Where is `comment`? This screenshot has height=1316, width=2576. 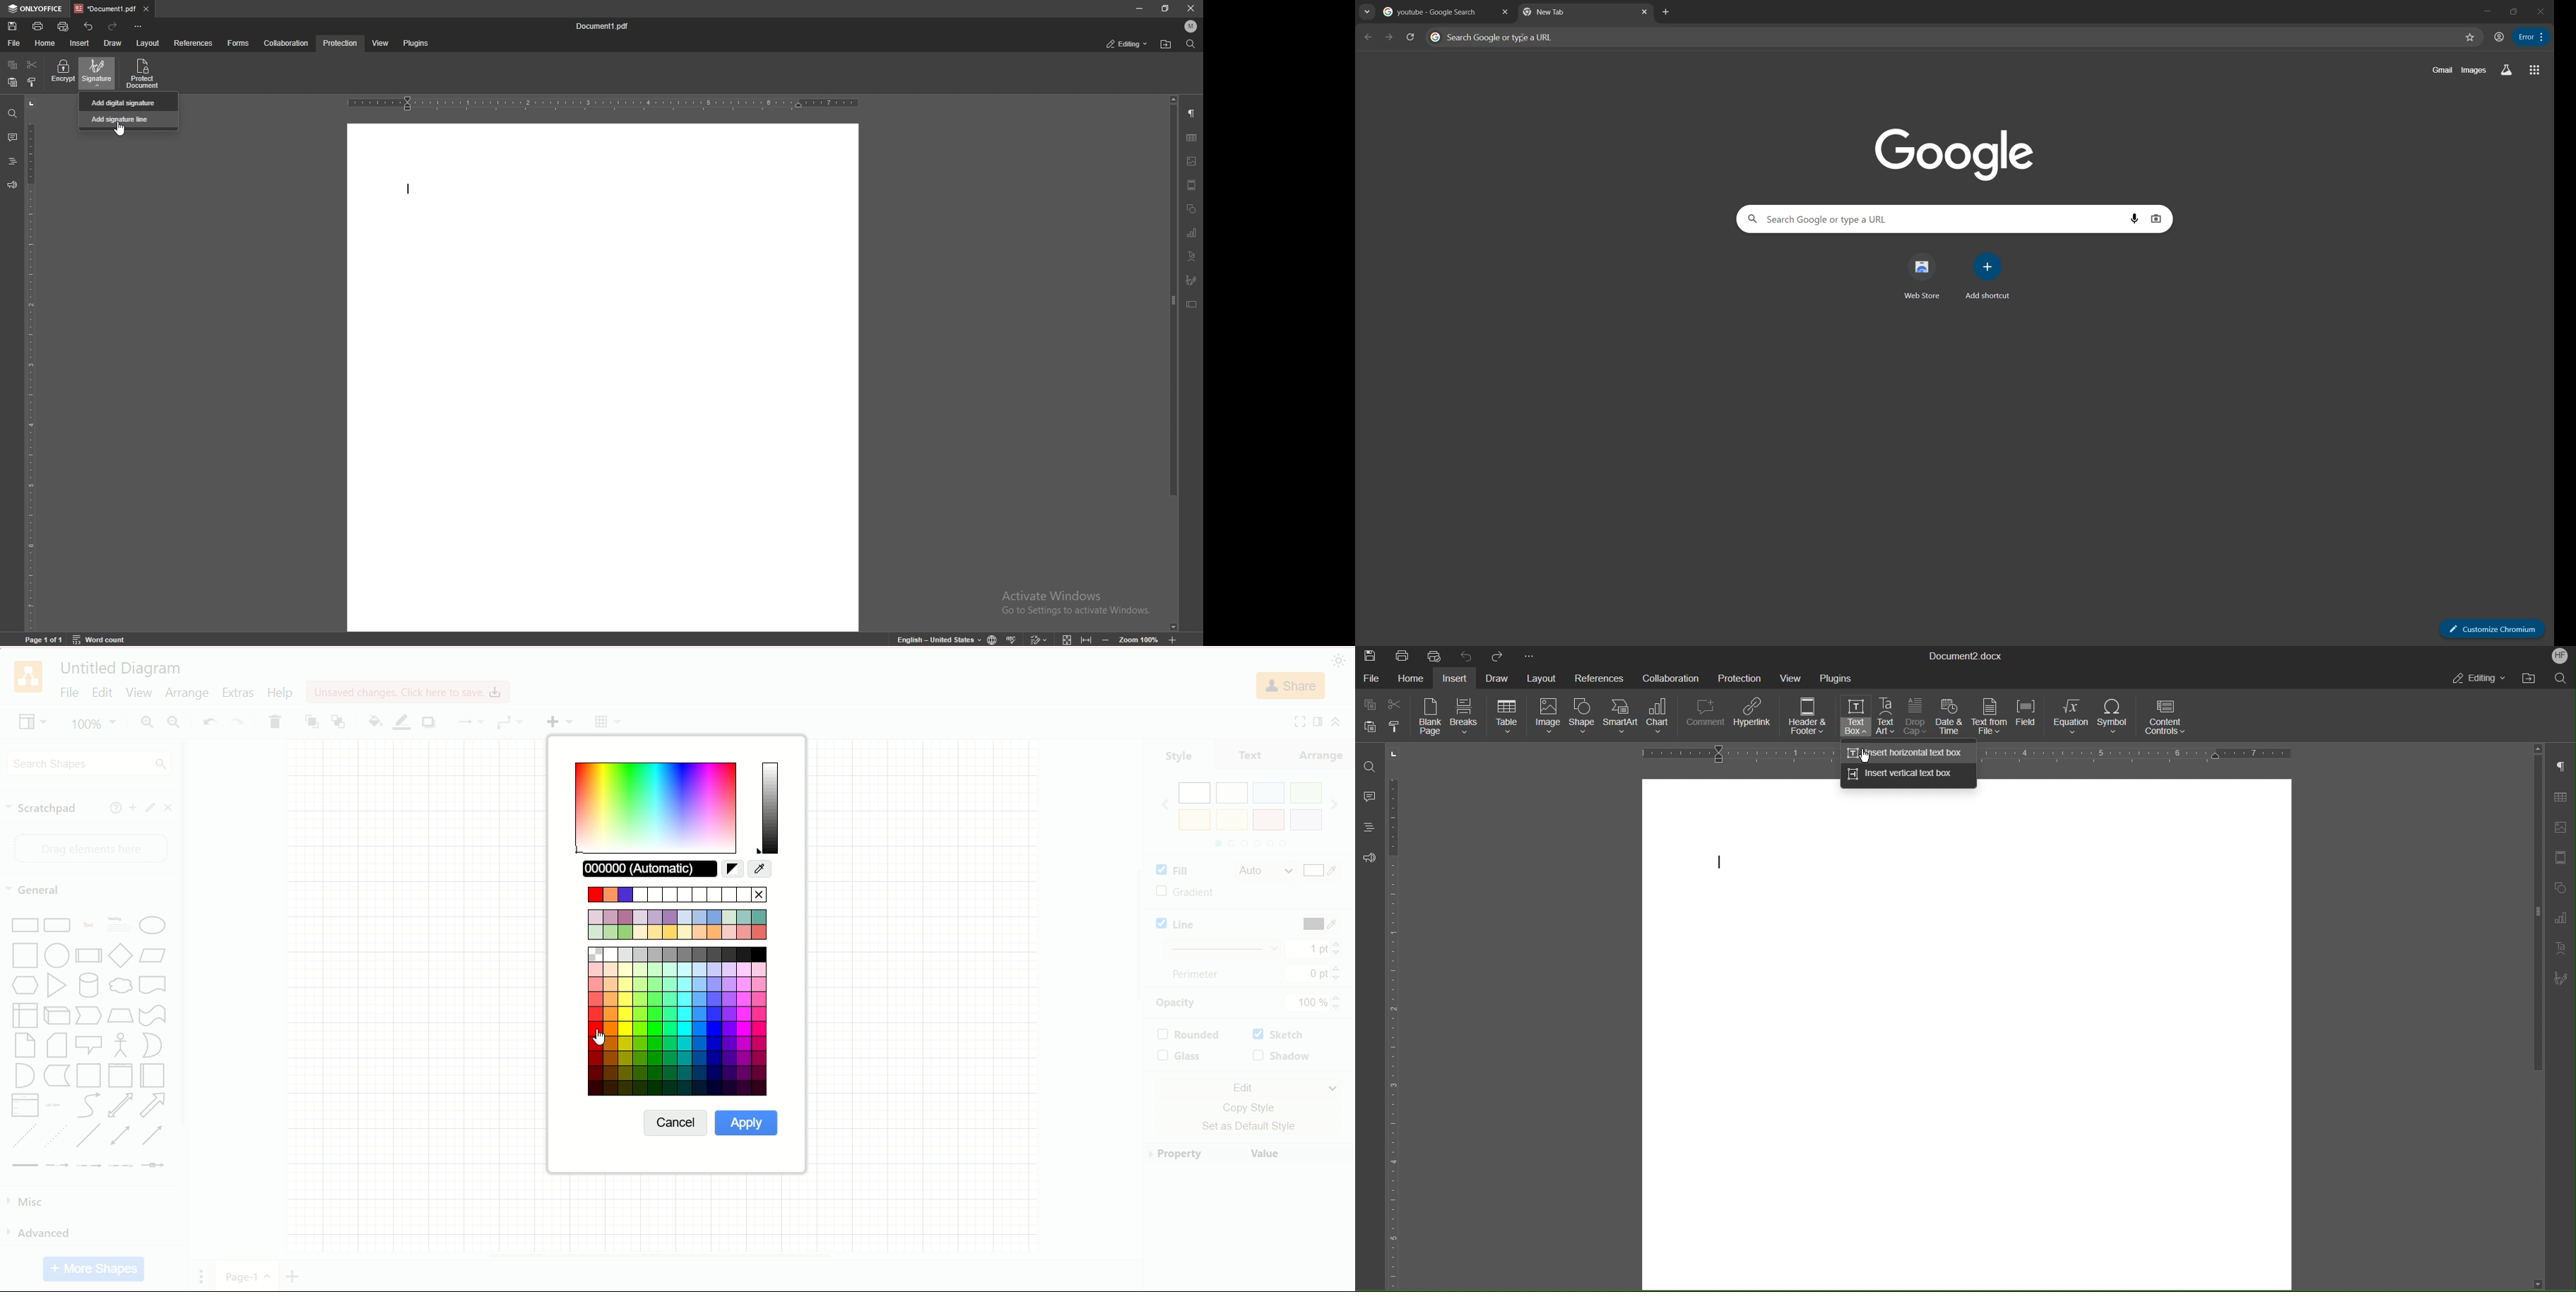 comment is located at coordinates (11, 137).